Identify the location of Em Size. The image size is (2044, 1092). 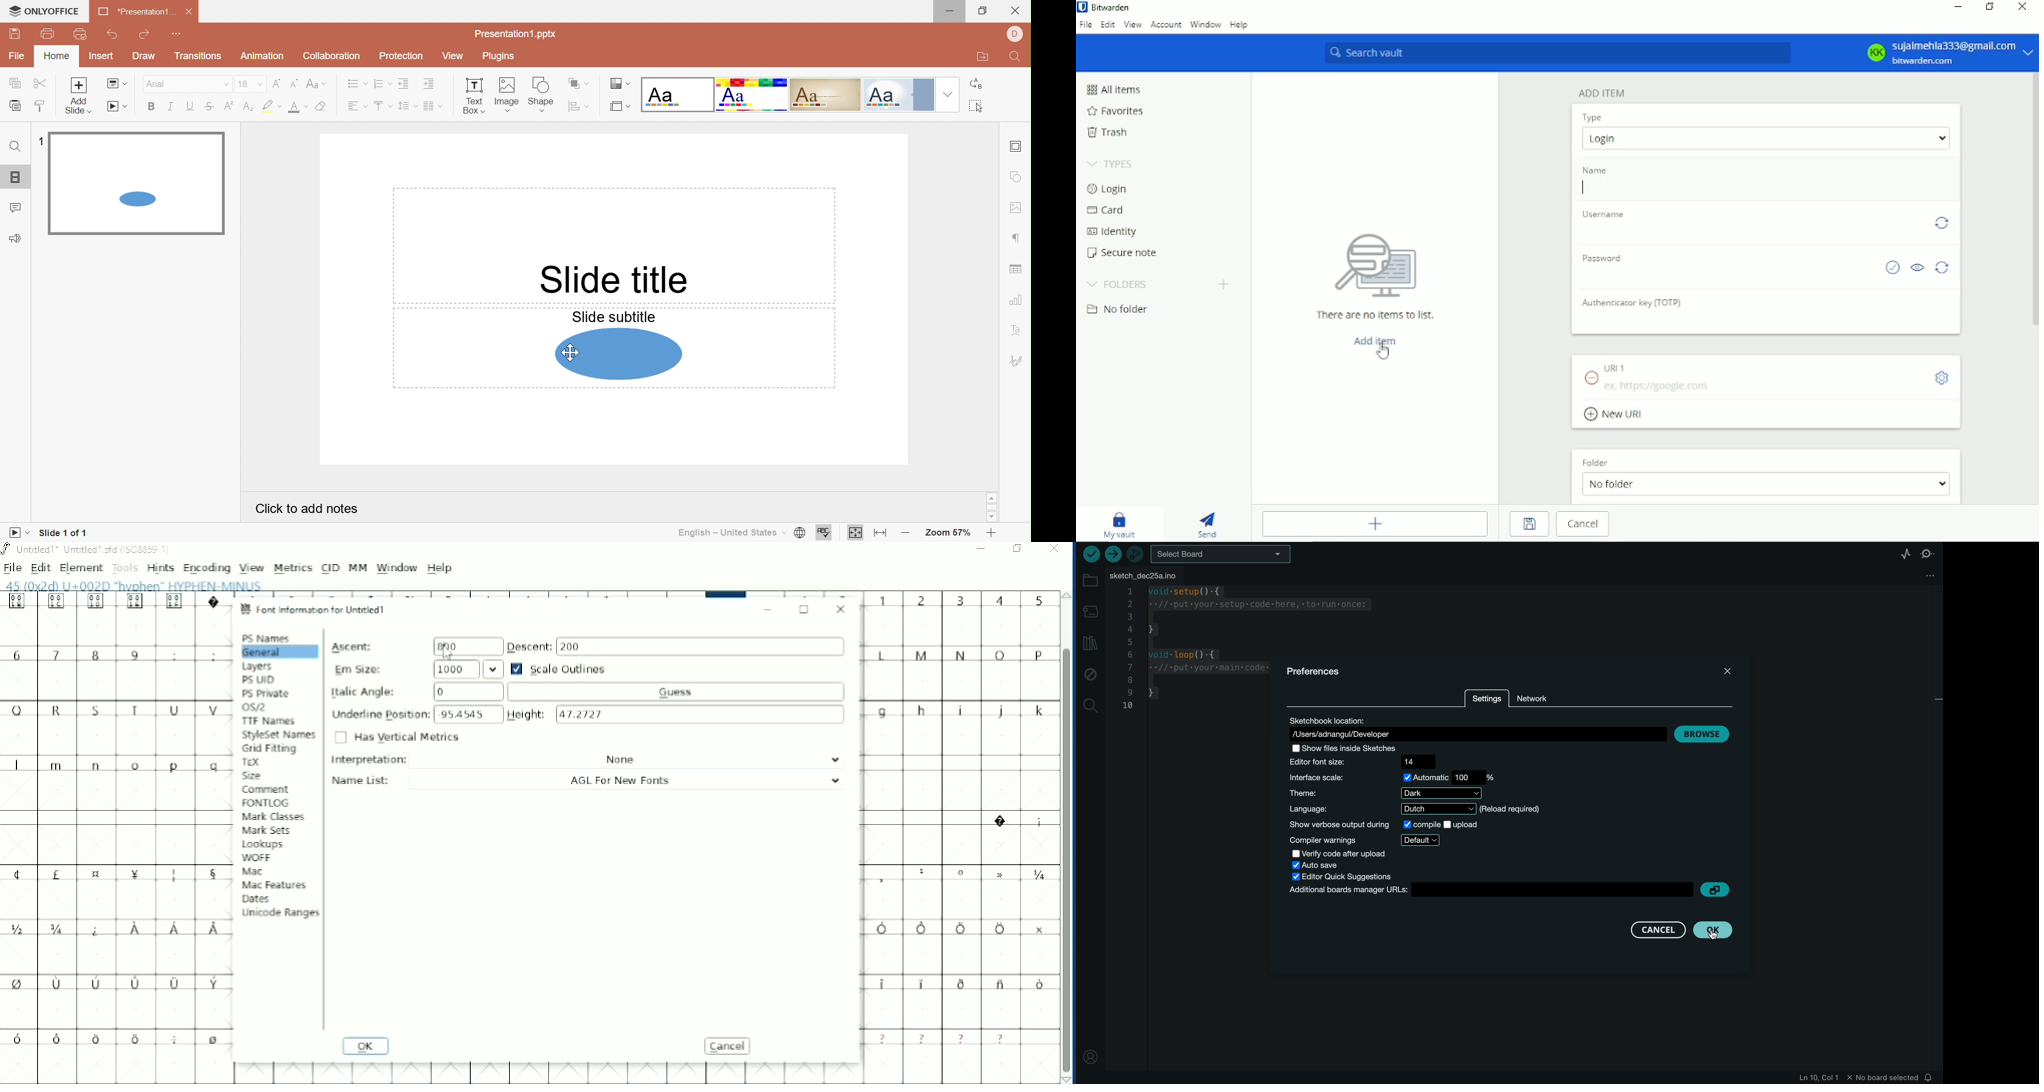
(418, 669).